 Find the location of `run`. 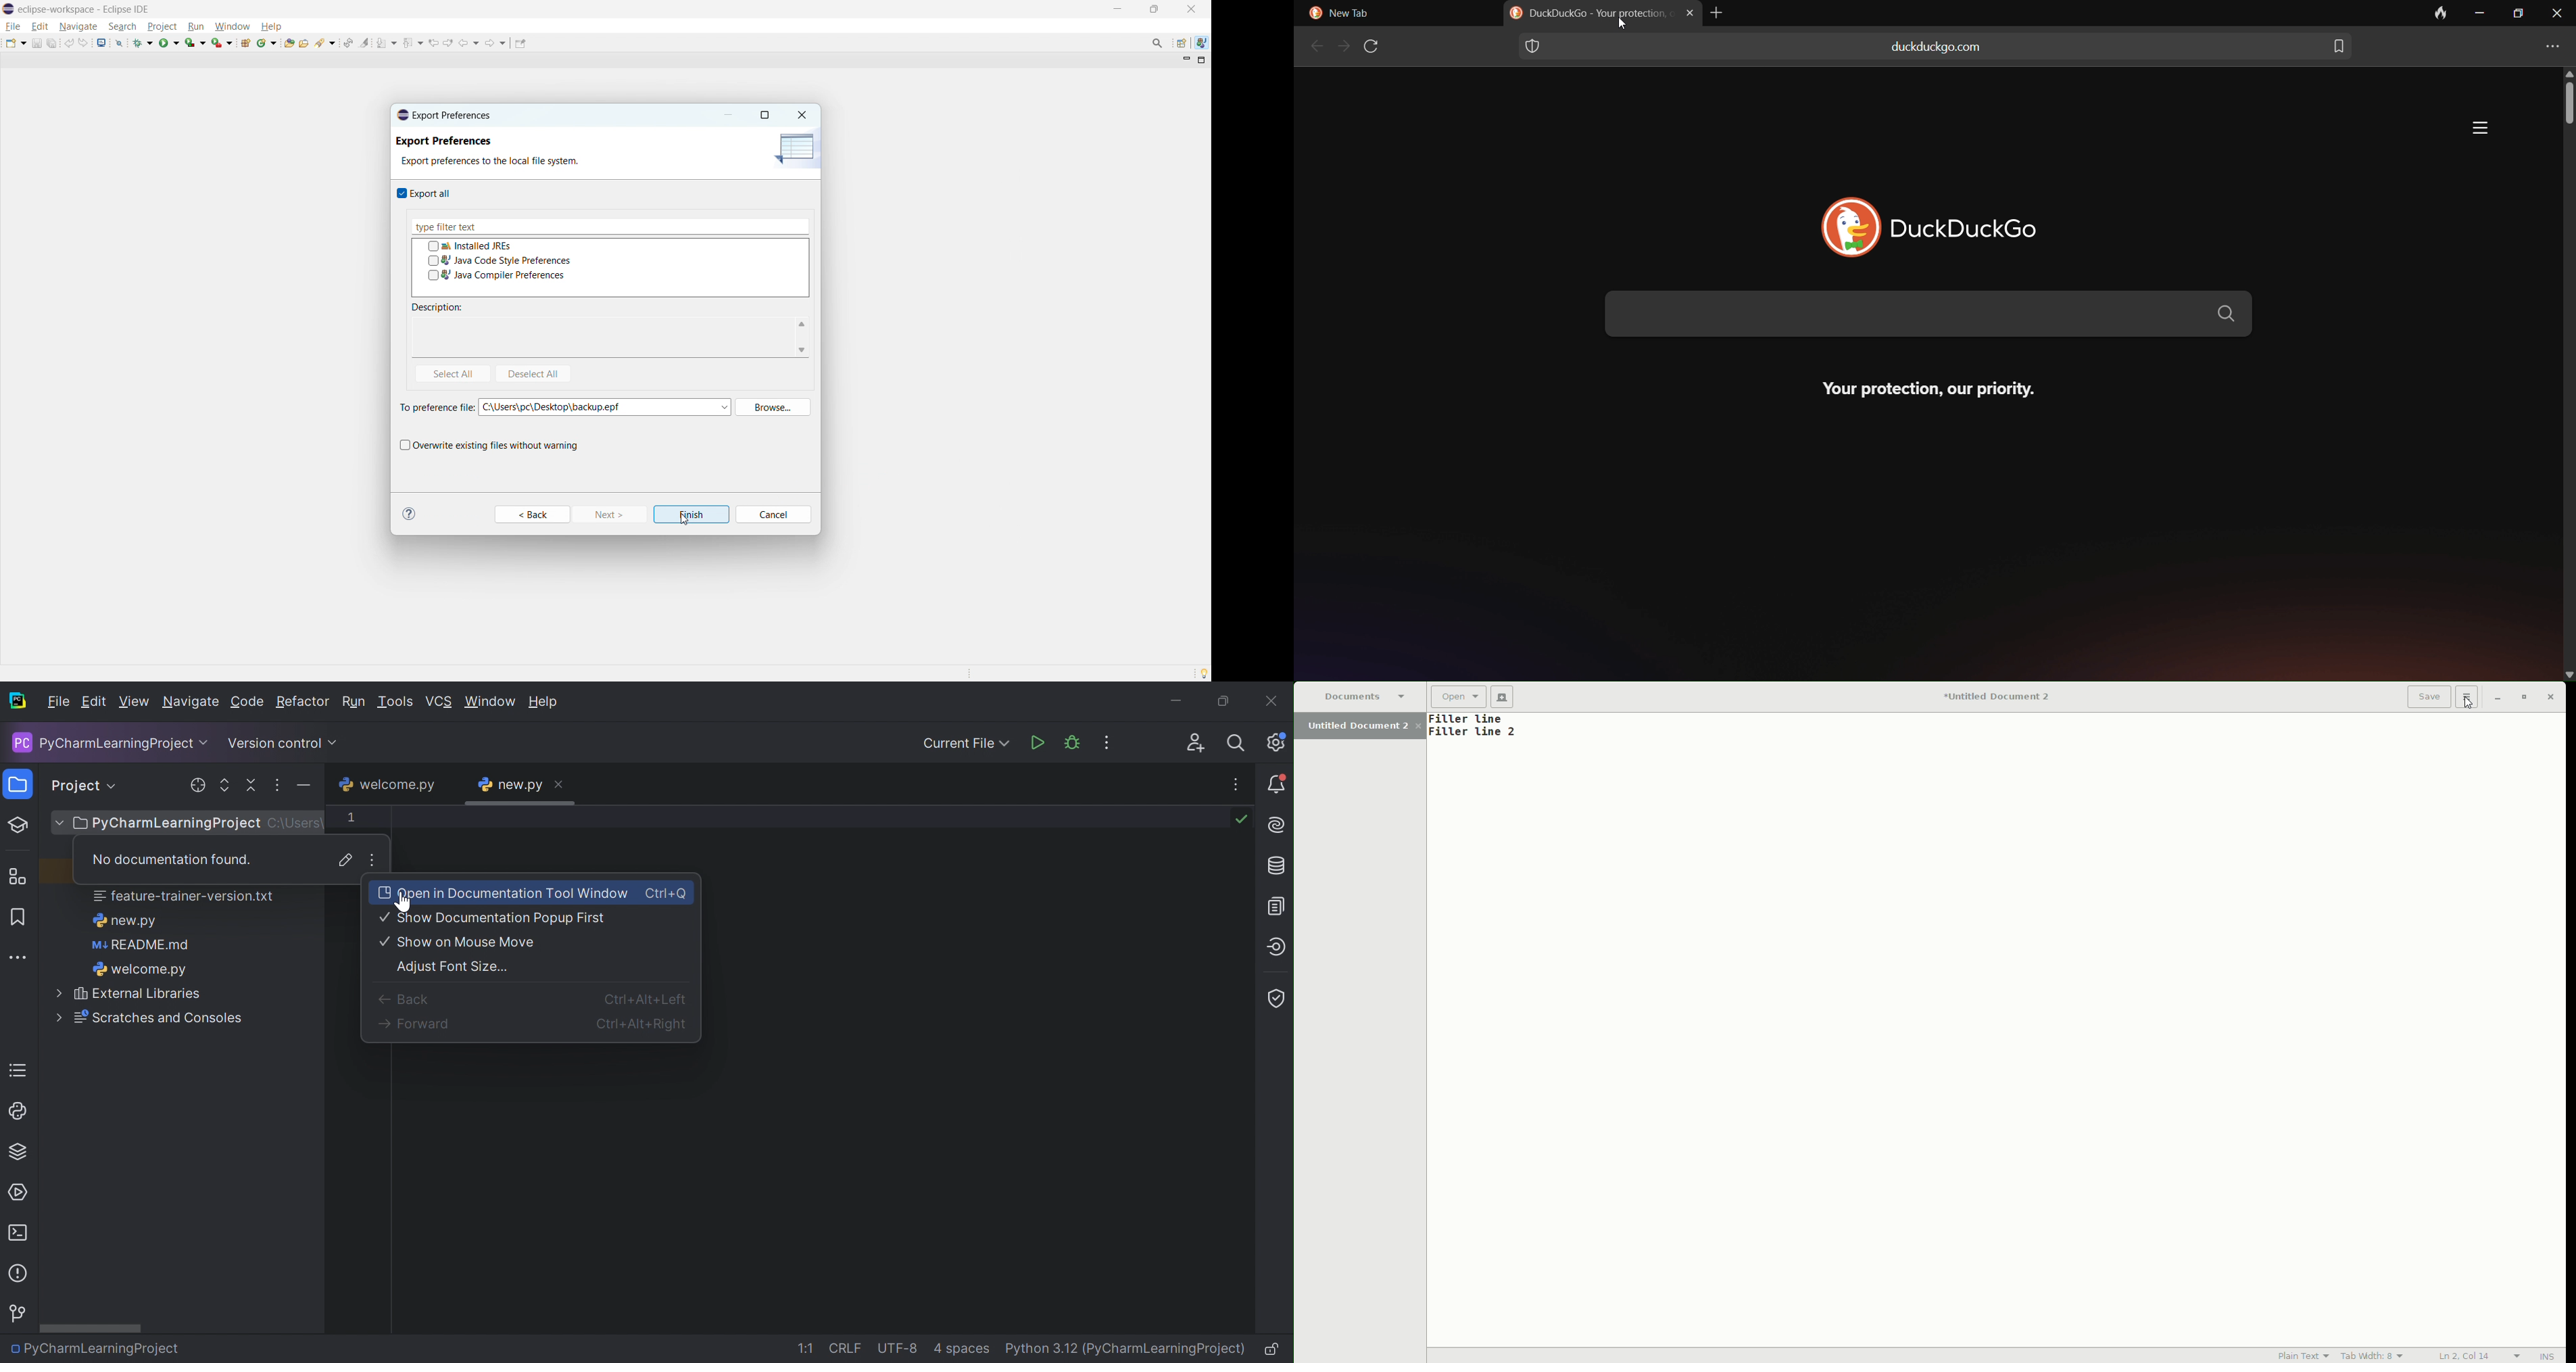

run is located at coordinates (196, 27).